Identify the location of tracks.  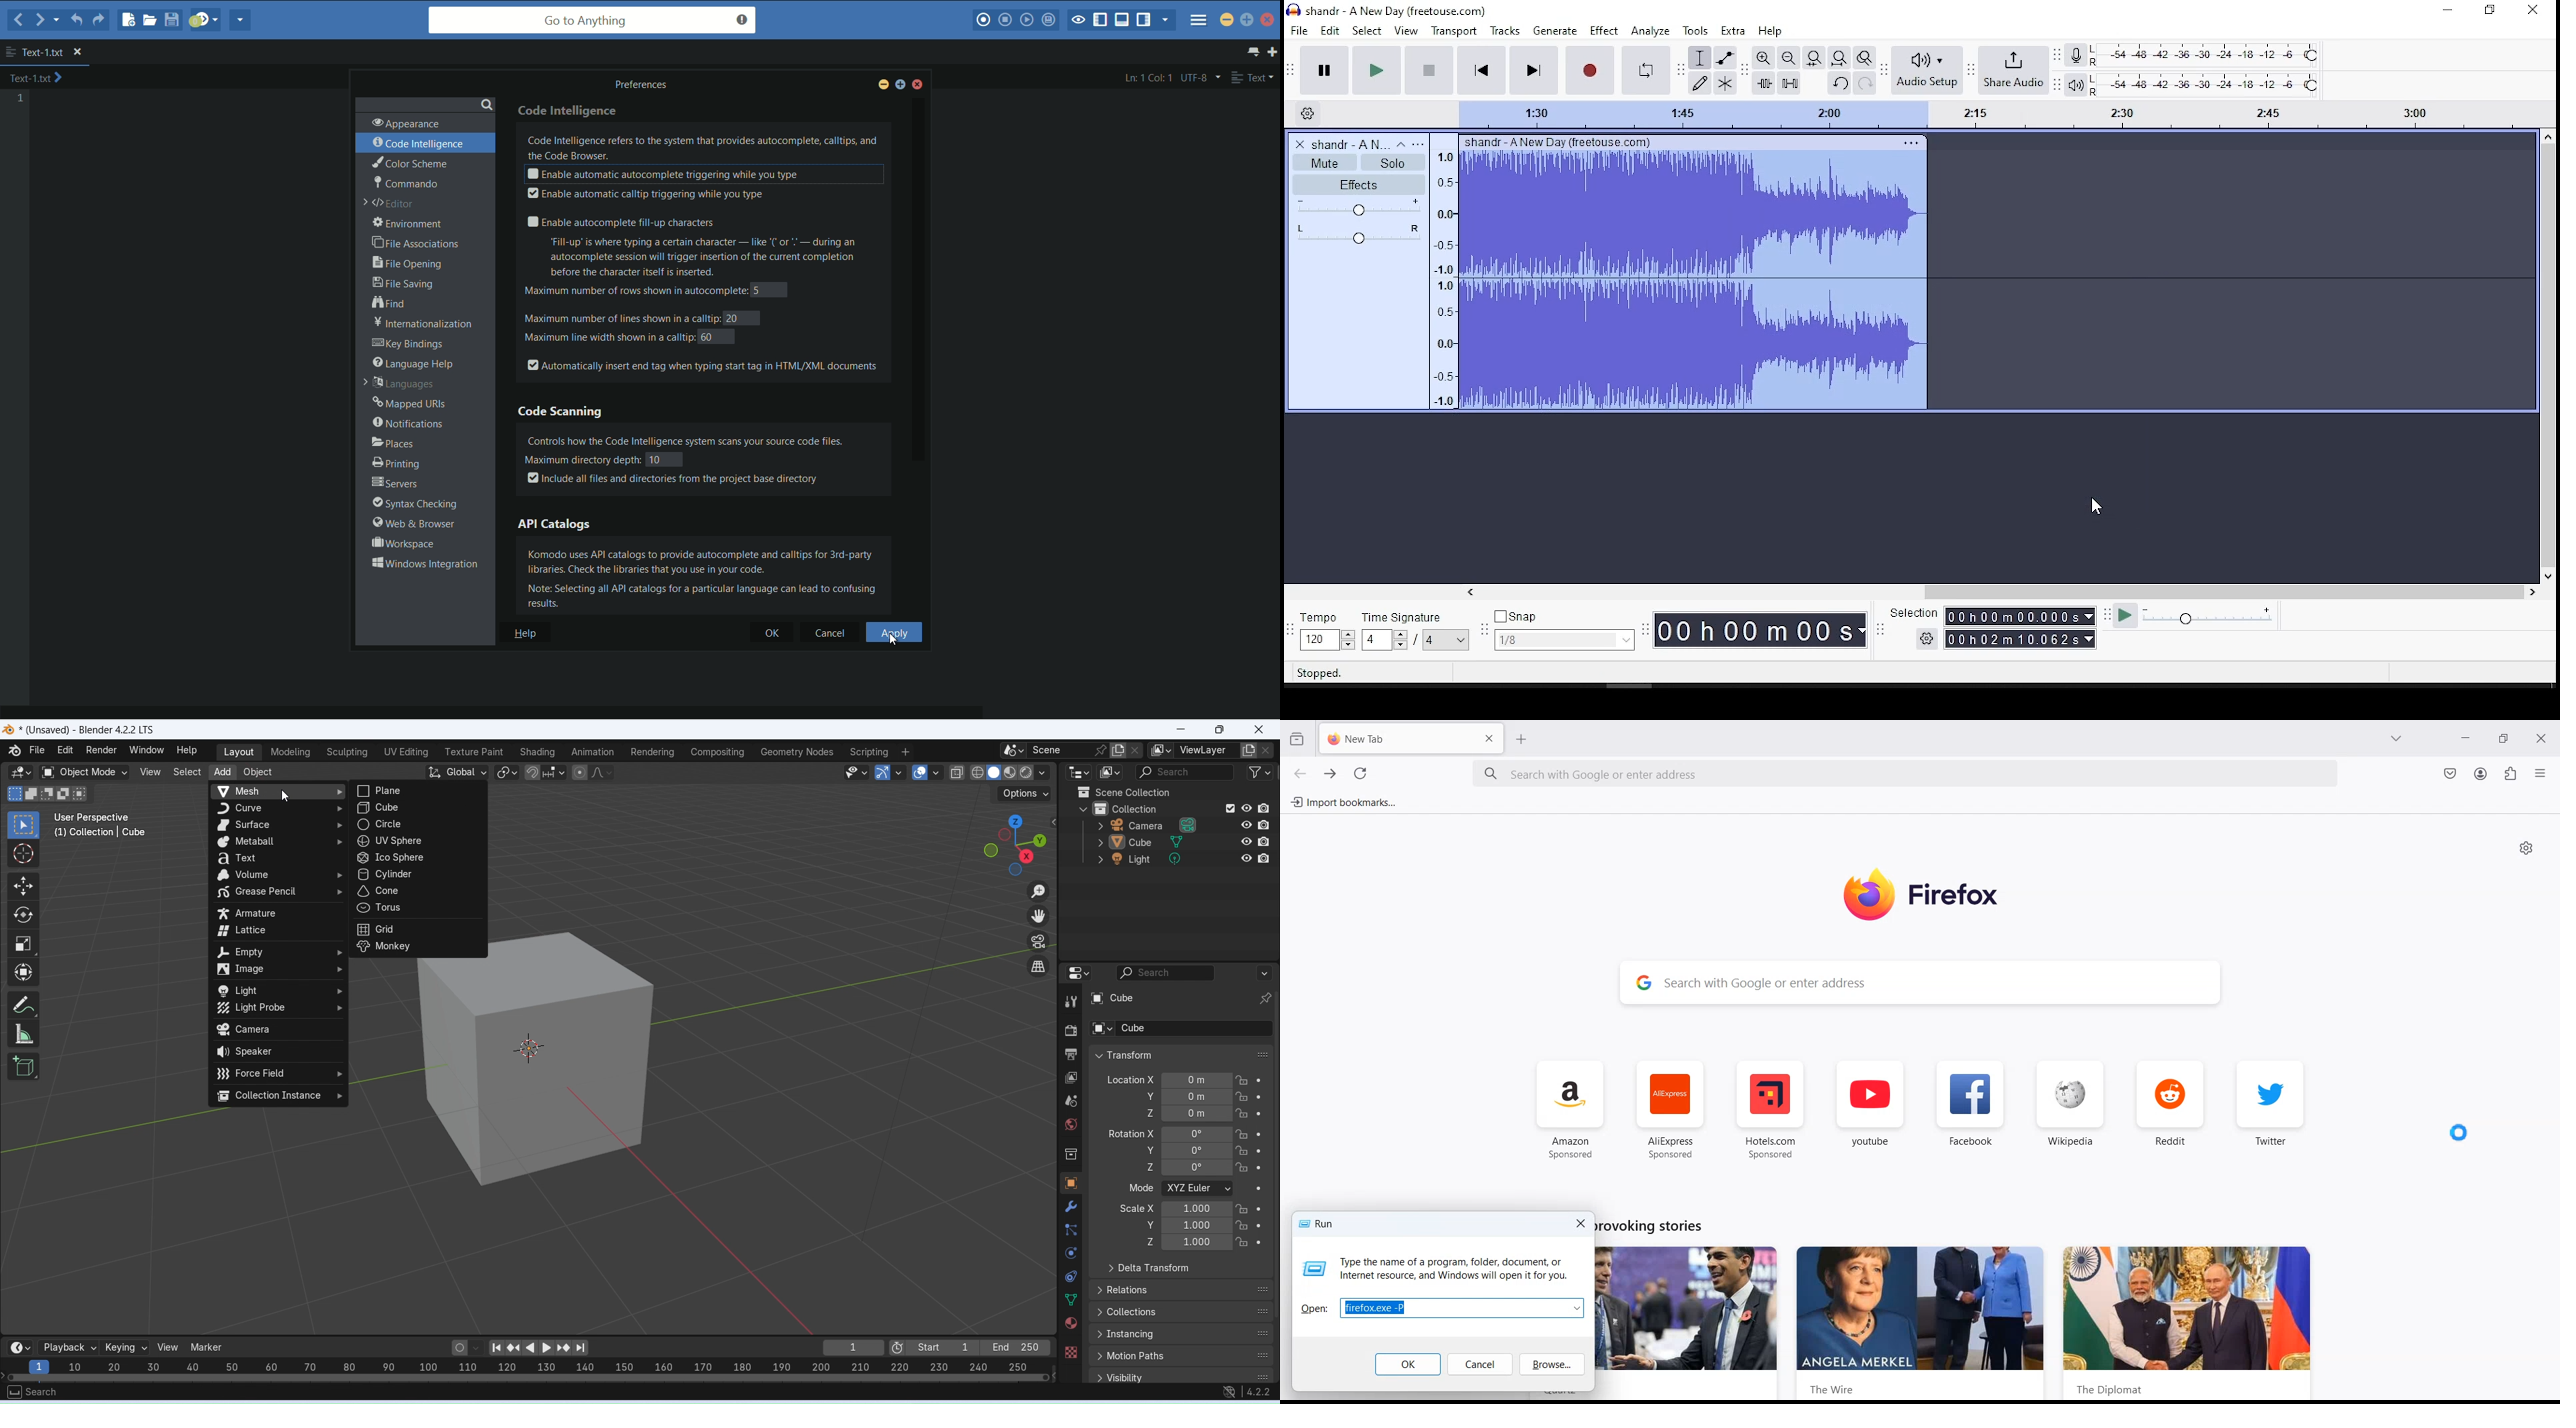
(1505, 31).